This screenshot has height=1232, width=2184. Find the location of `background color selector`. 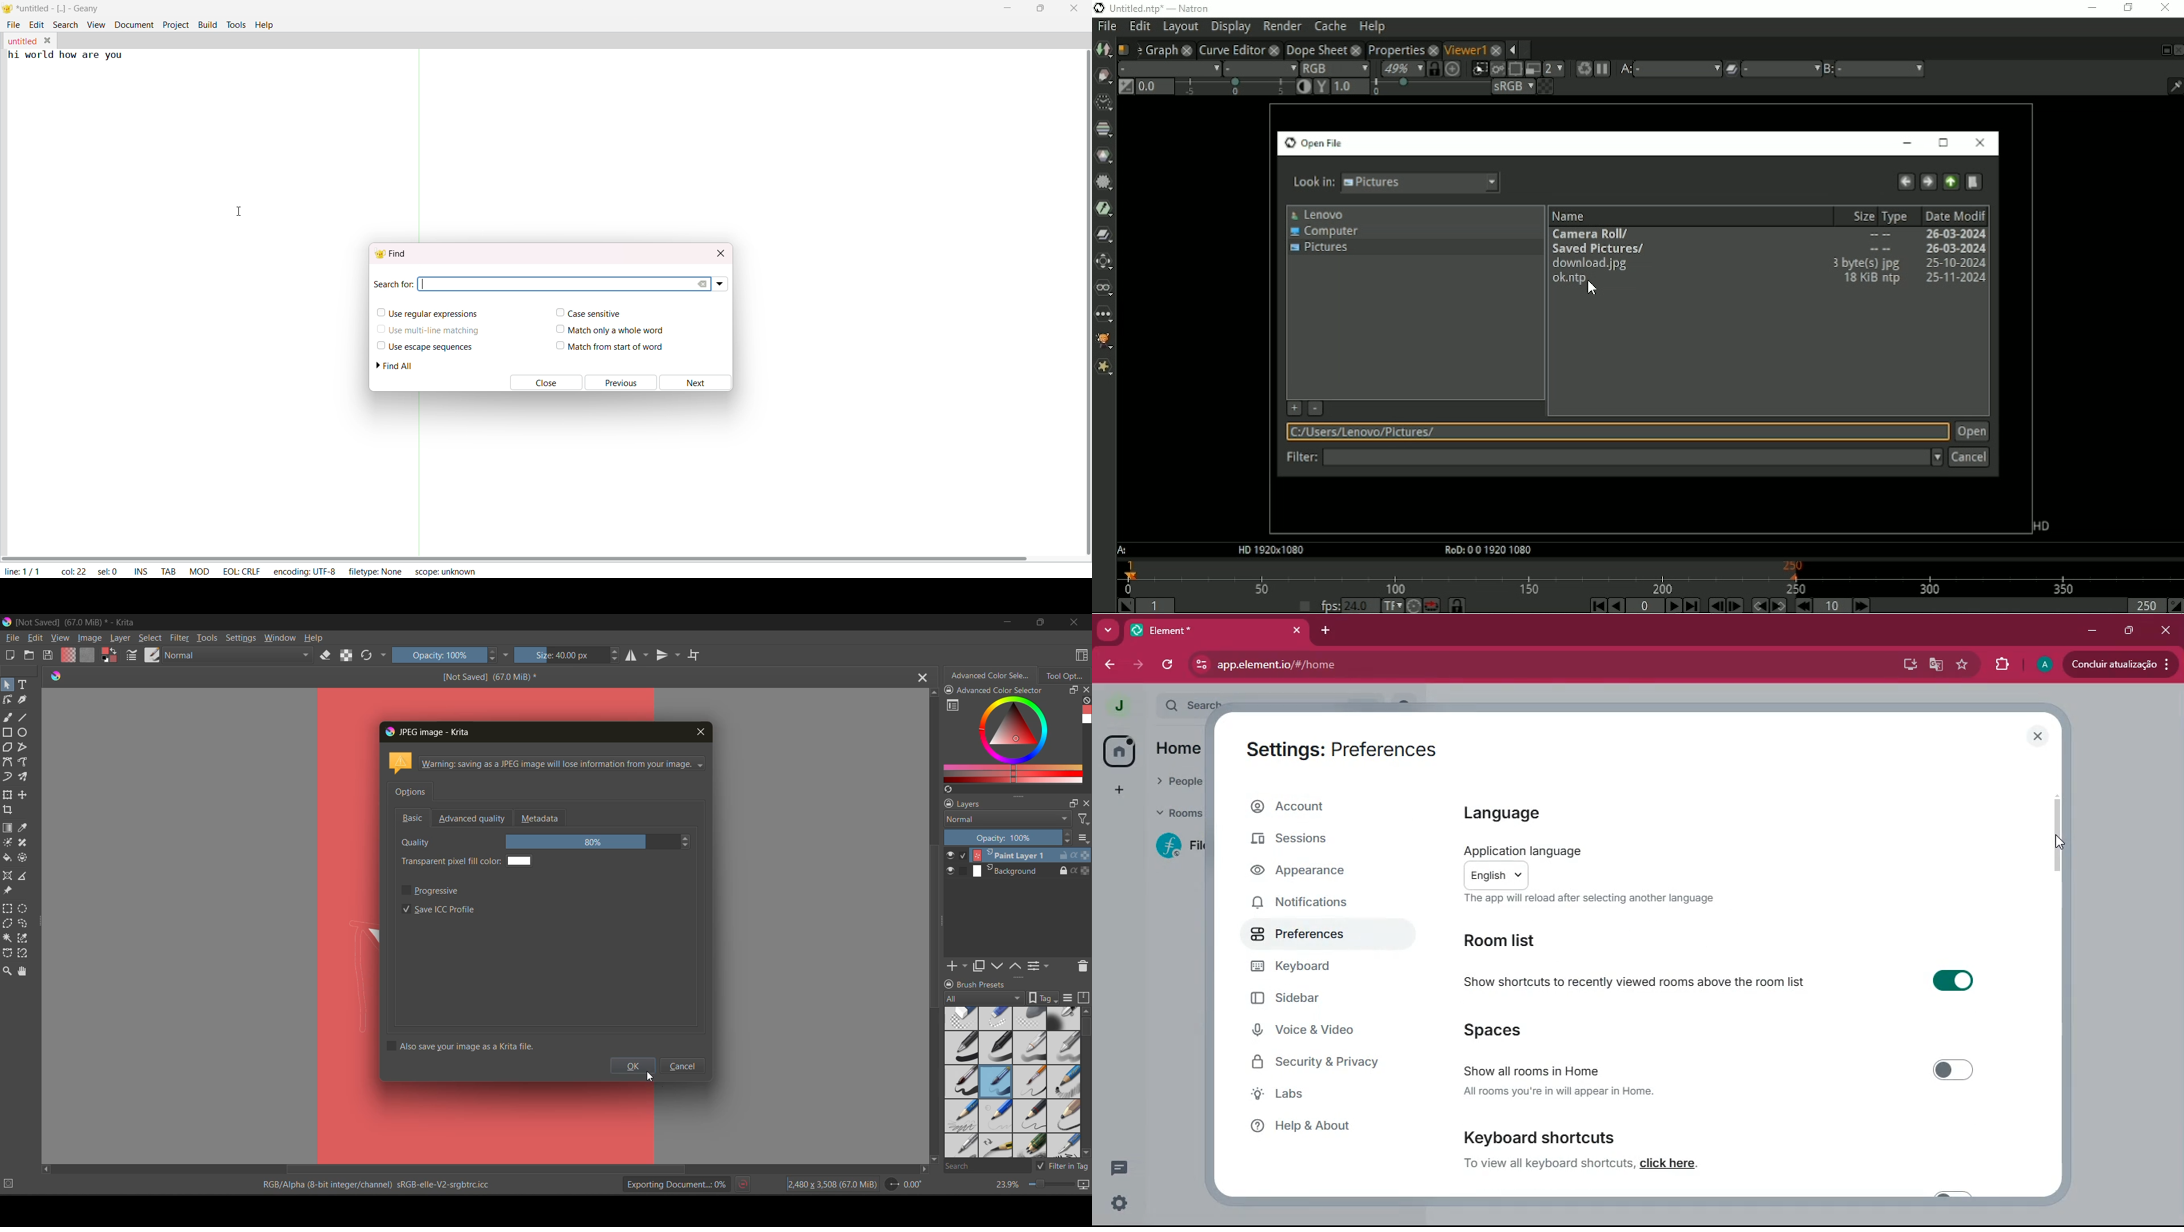

background color selector is located at coordinates (110, 654).